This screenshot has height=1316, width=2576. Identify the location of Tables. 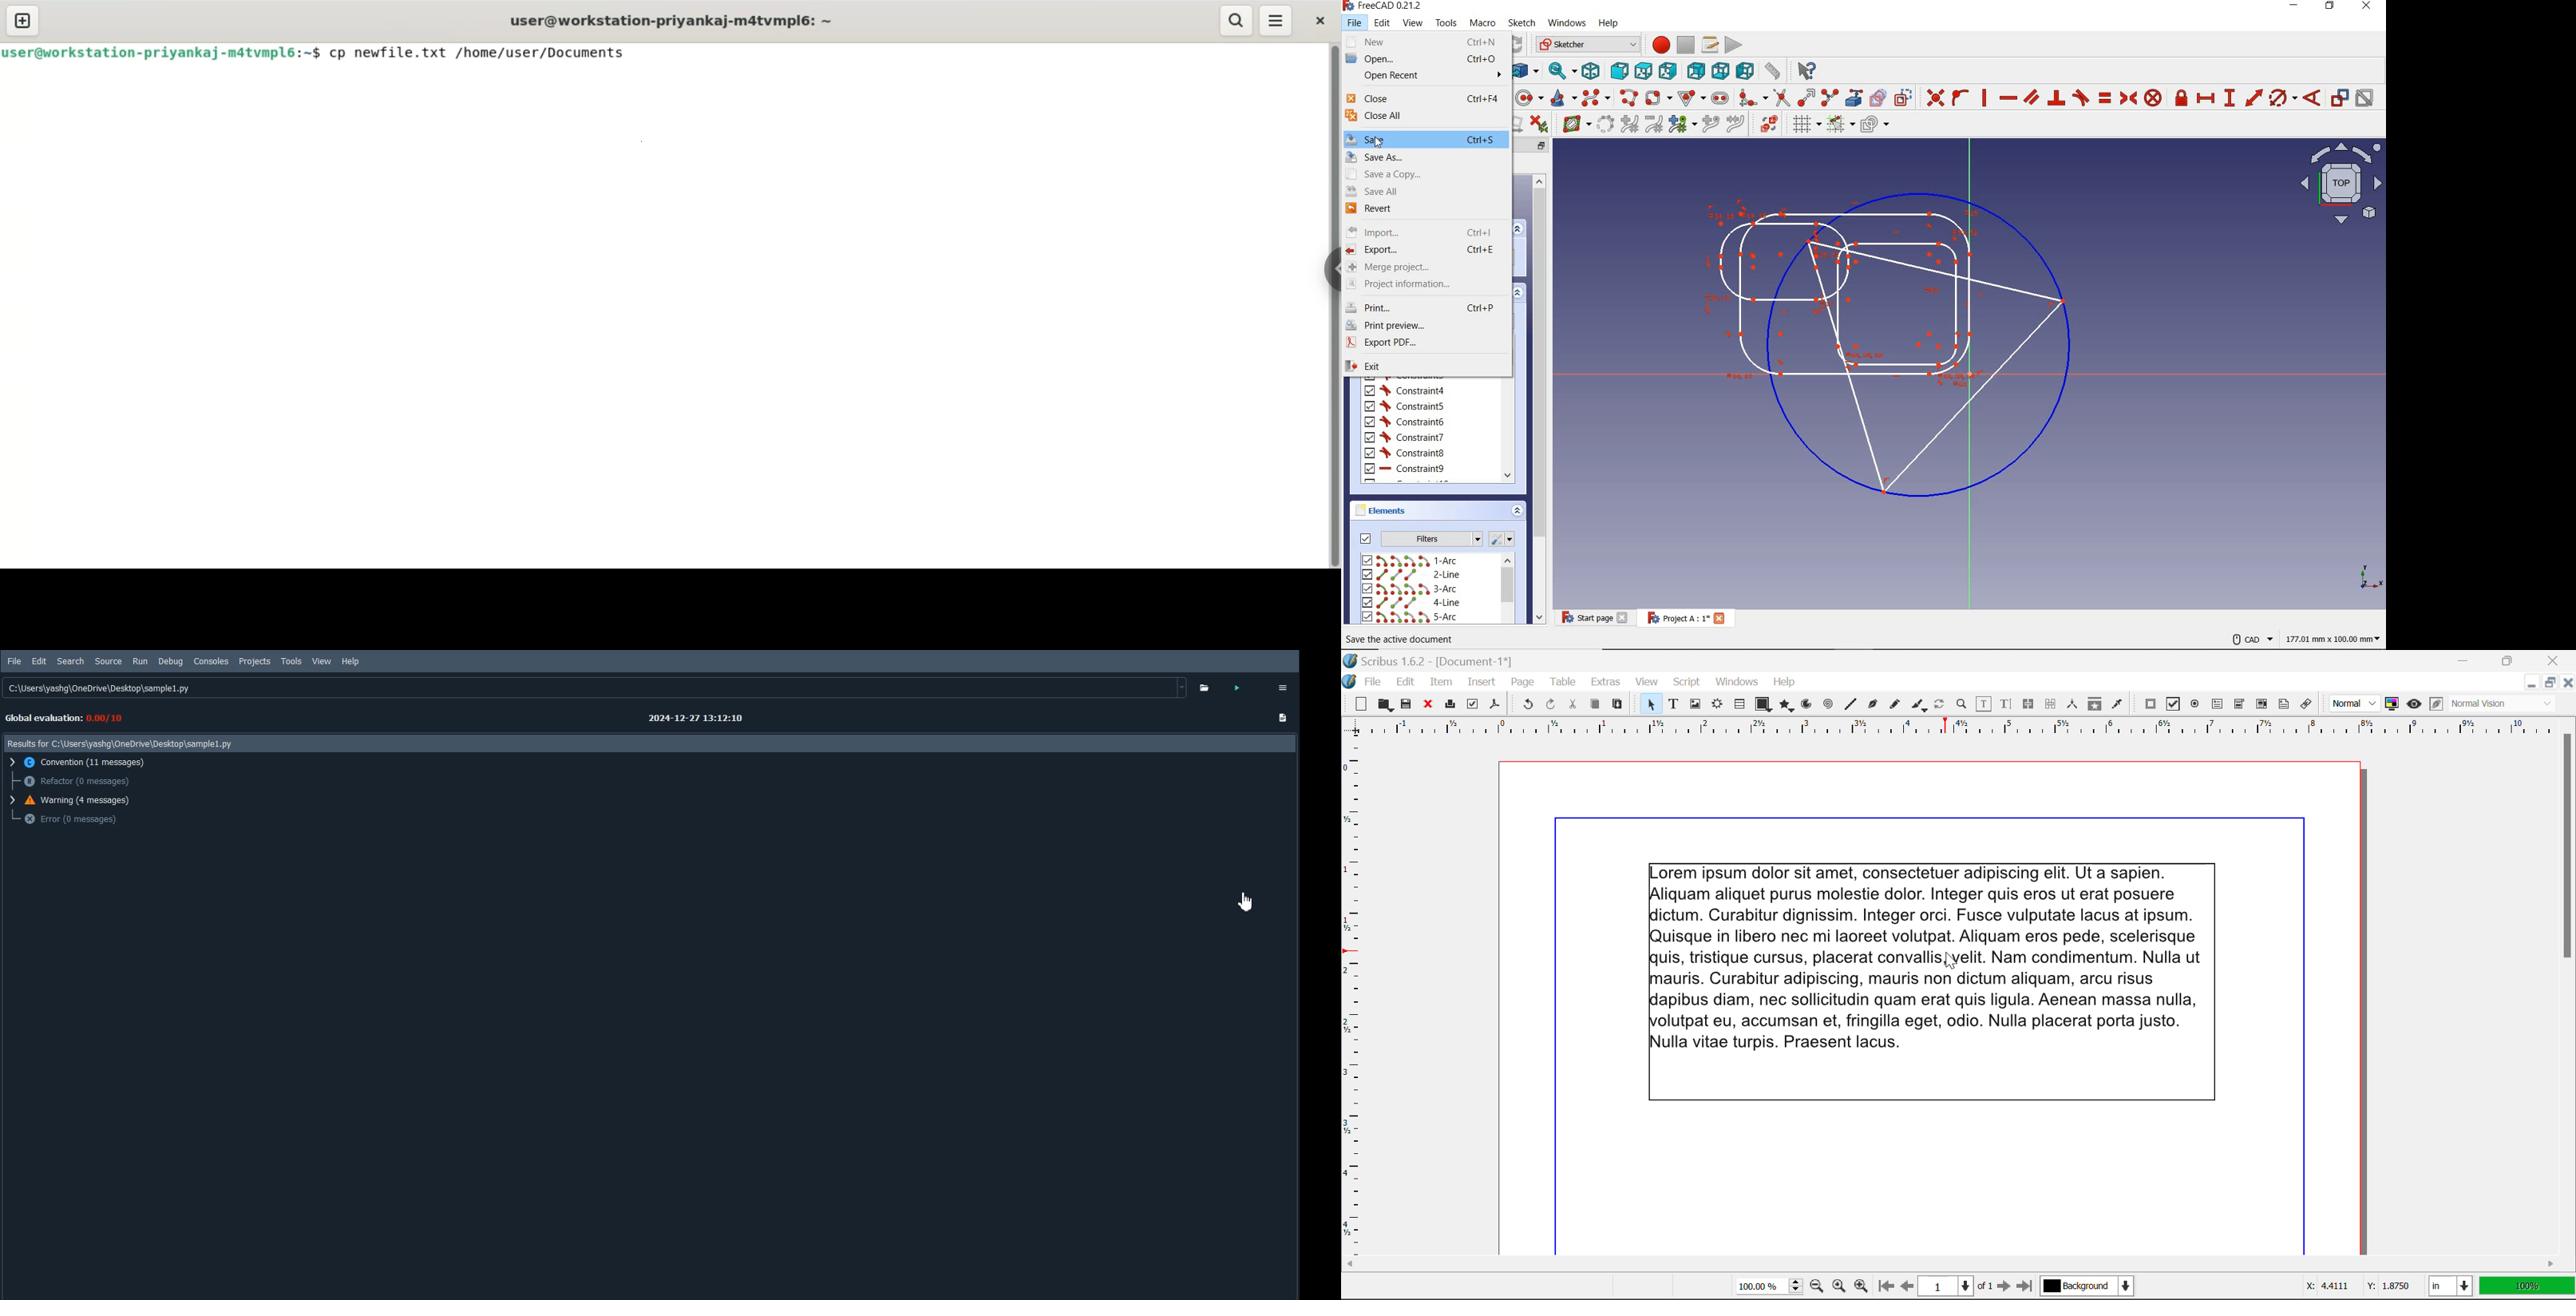
(1739, 705).